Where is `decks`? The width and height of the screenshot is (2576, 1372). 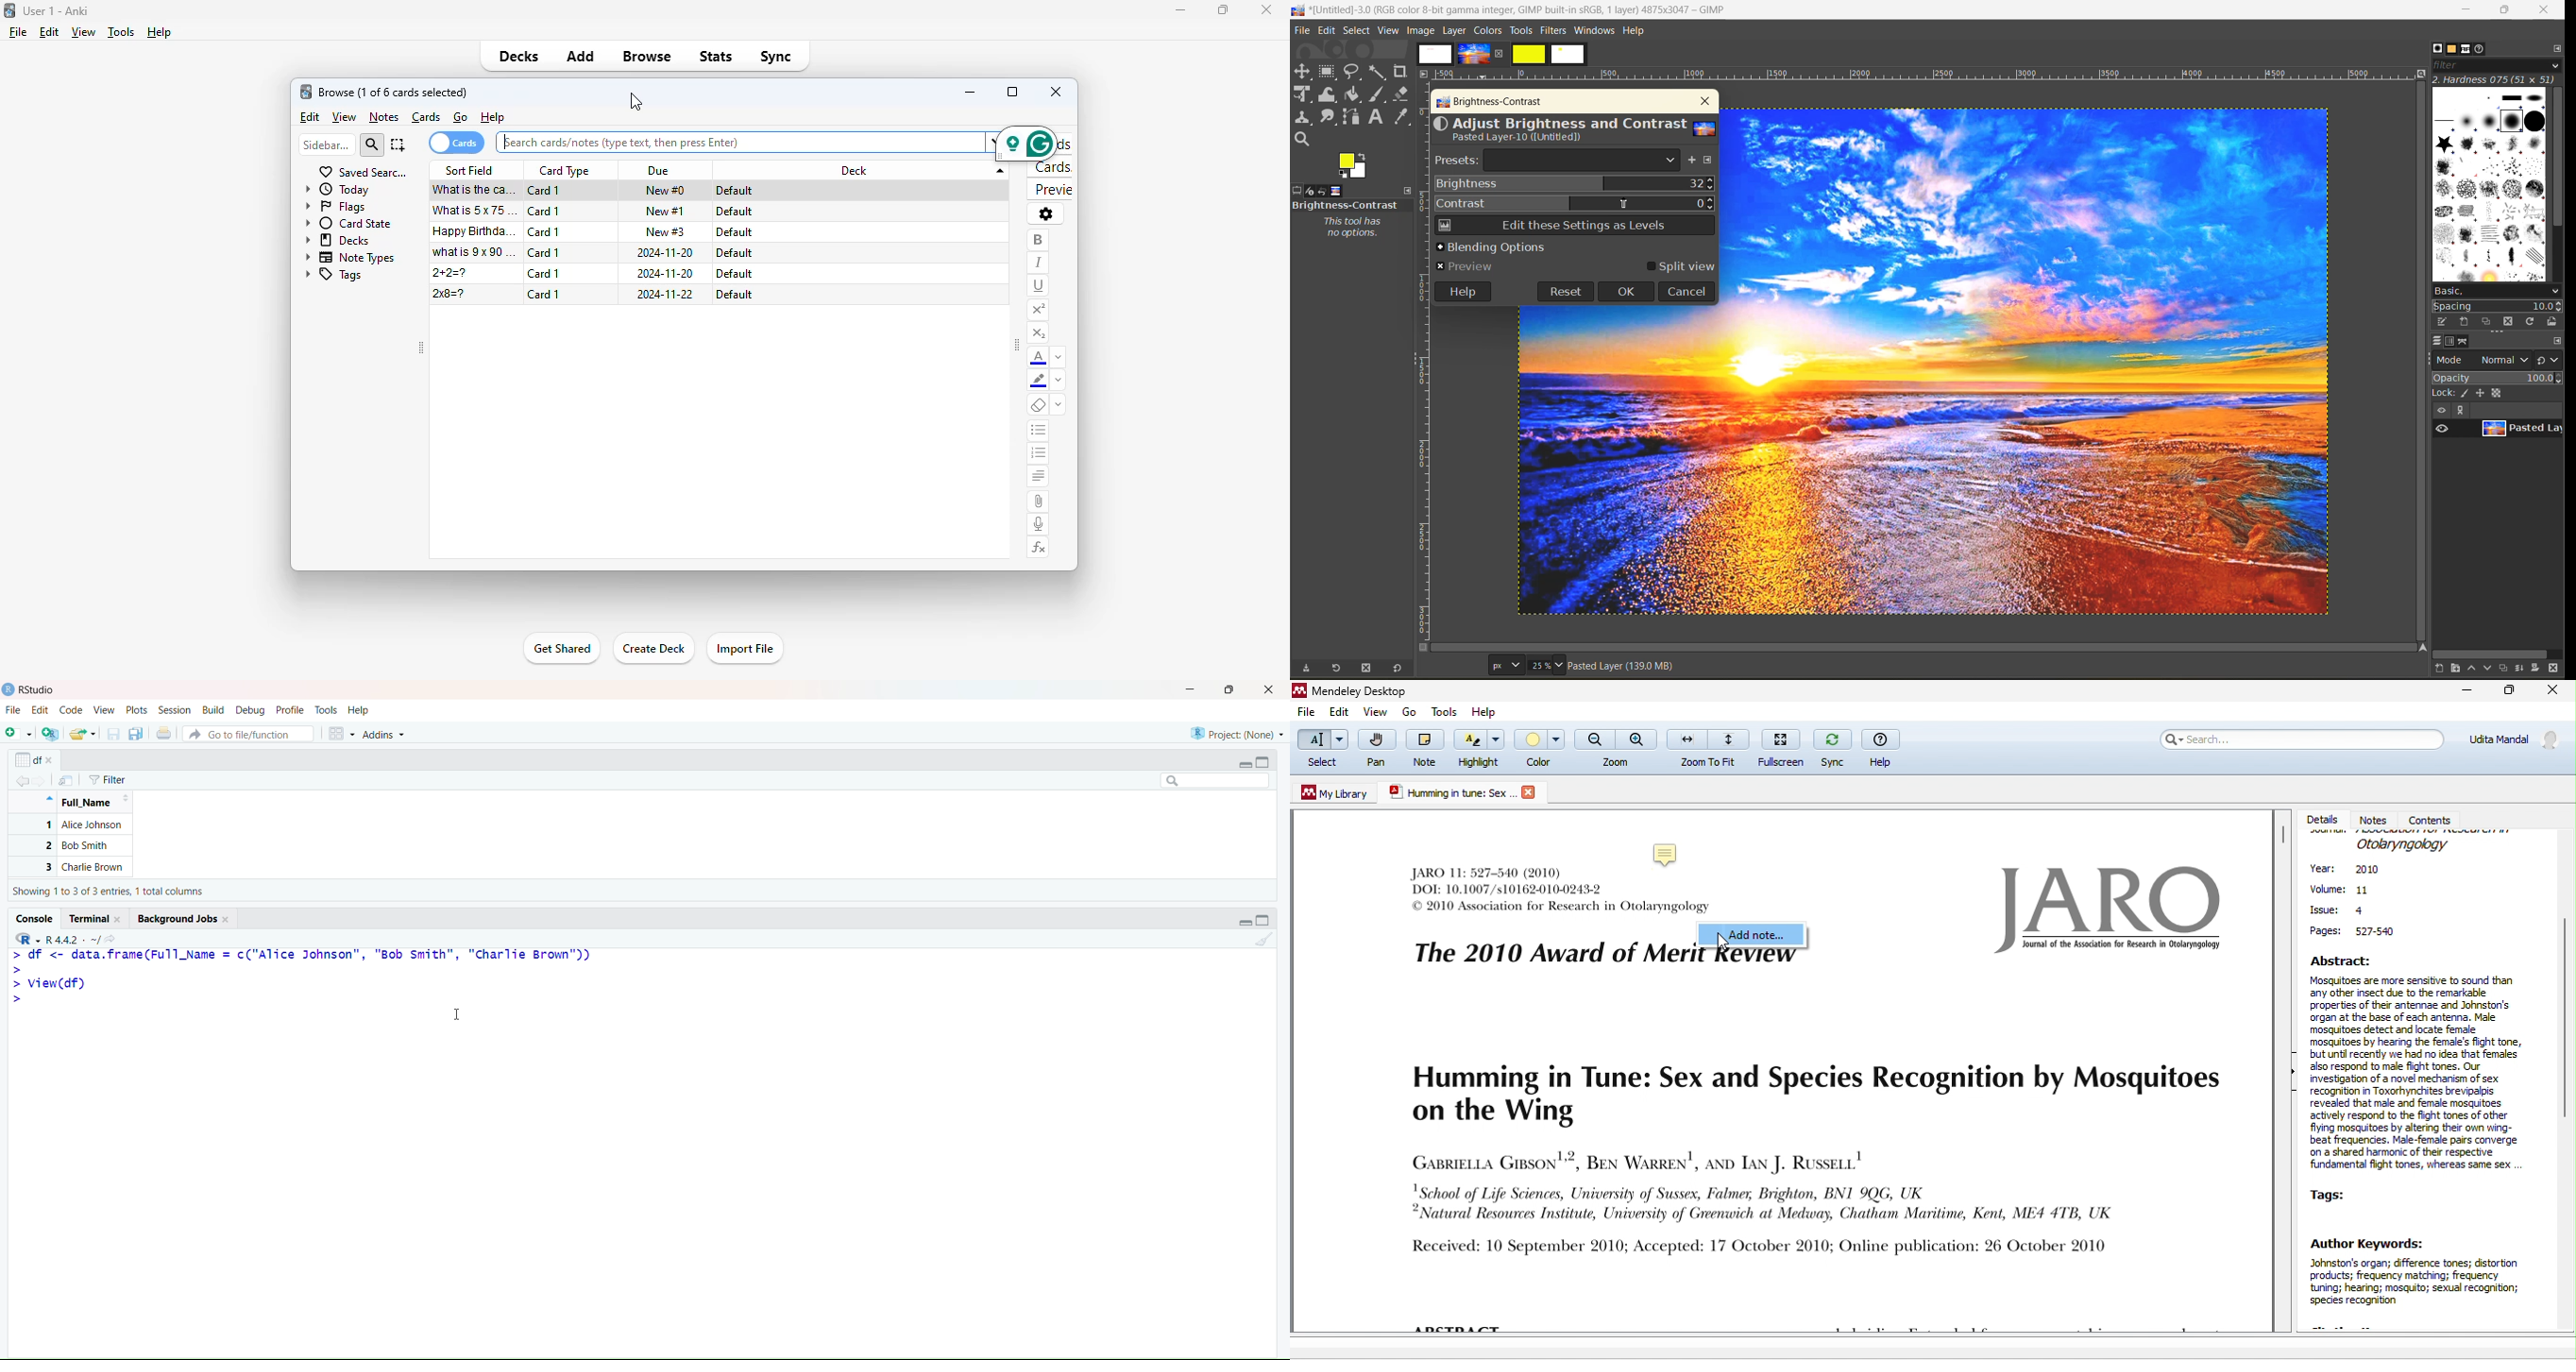
decks is located at coordinates (519, 56).